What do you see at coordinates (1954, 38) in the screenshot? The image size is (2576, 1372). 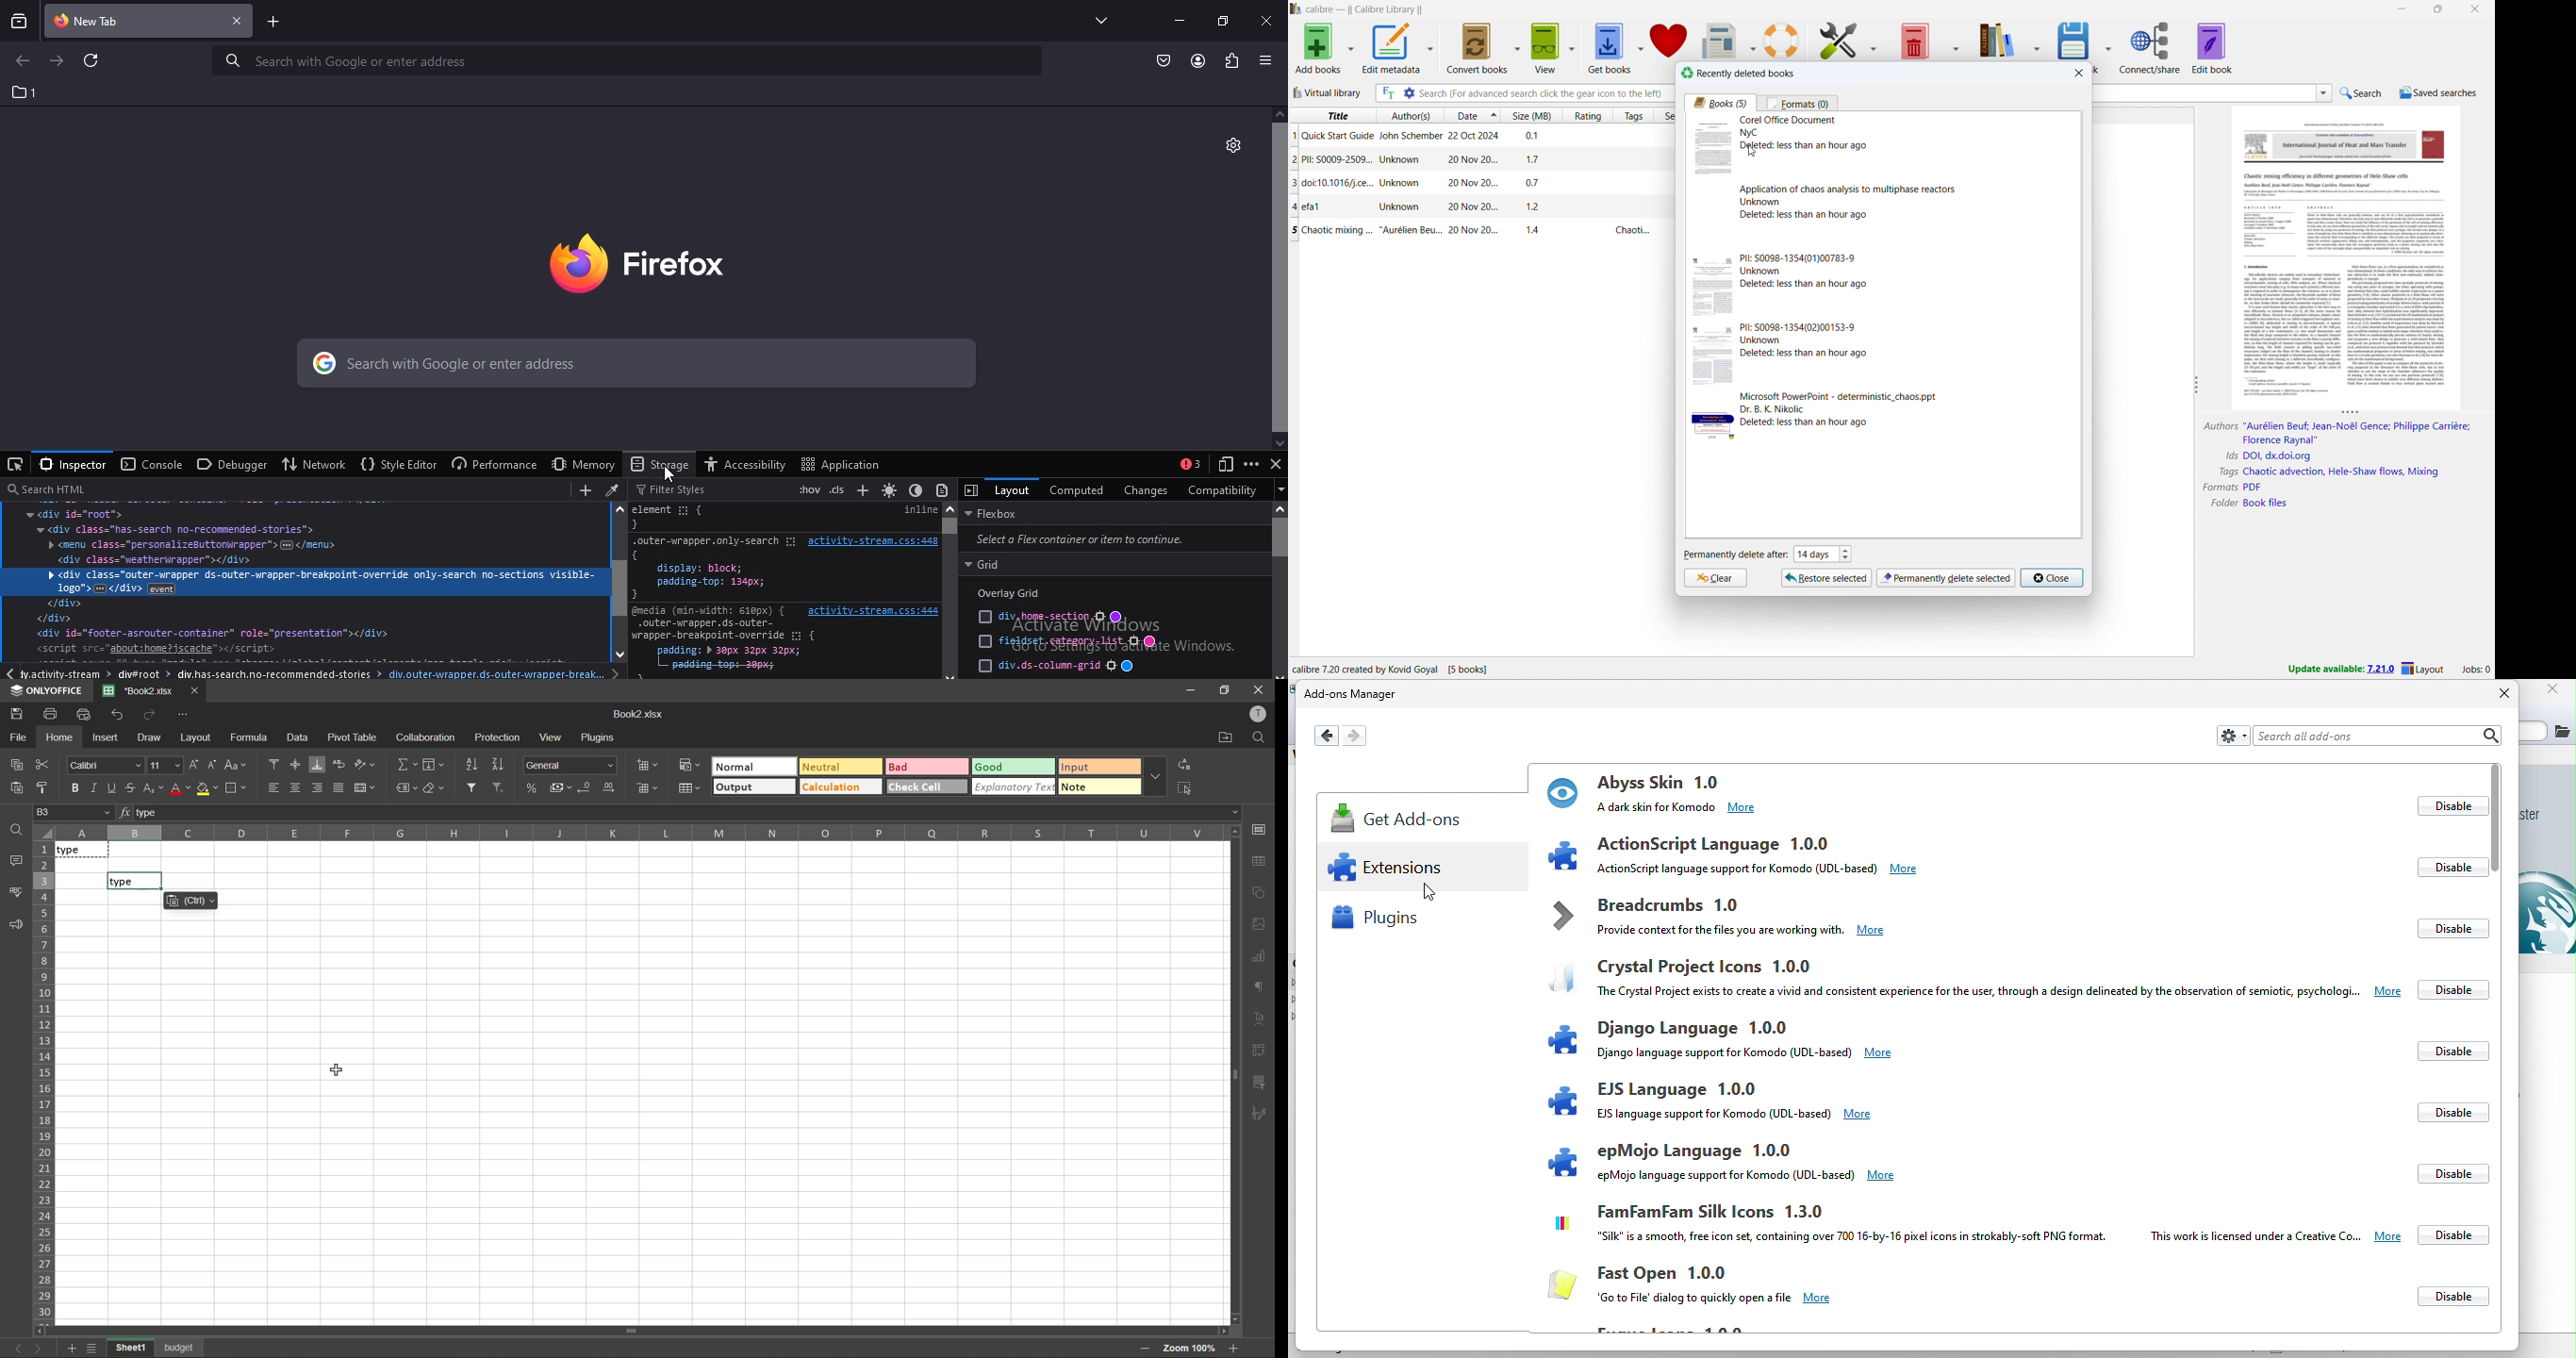 I see `remove books options` at bounding box center [1954, 38].